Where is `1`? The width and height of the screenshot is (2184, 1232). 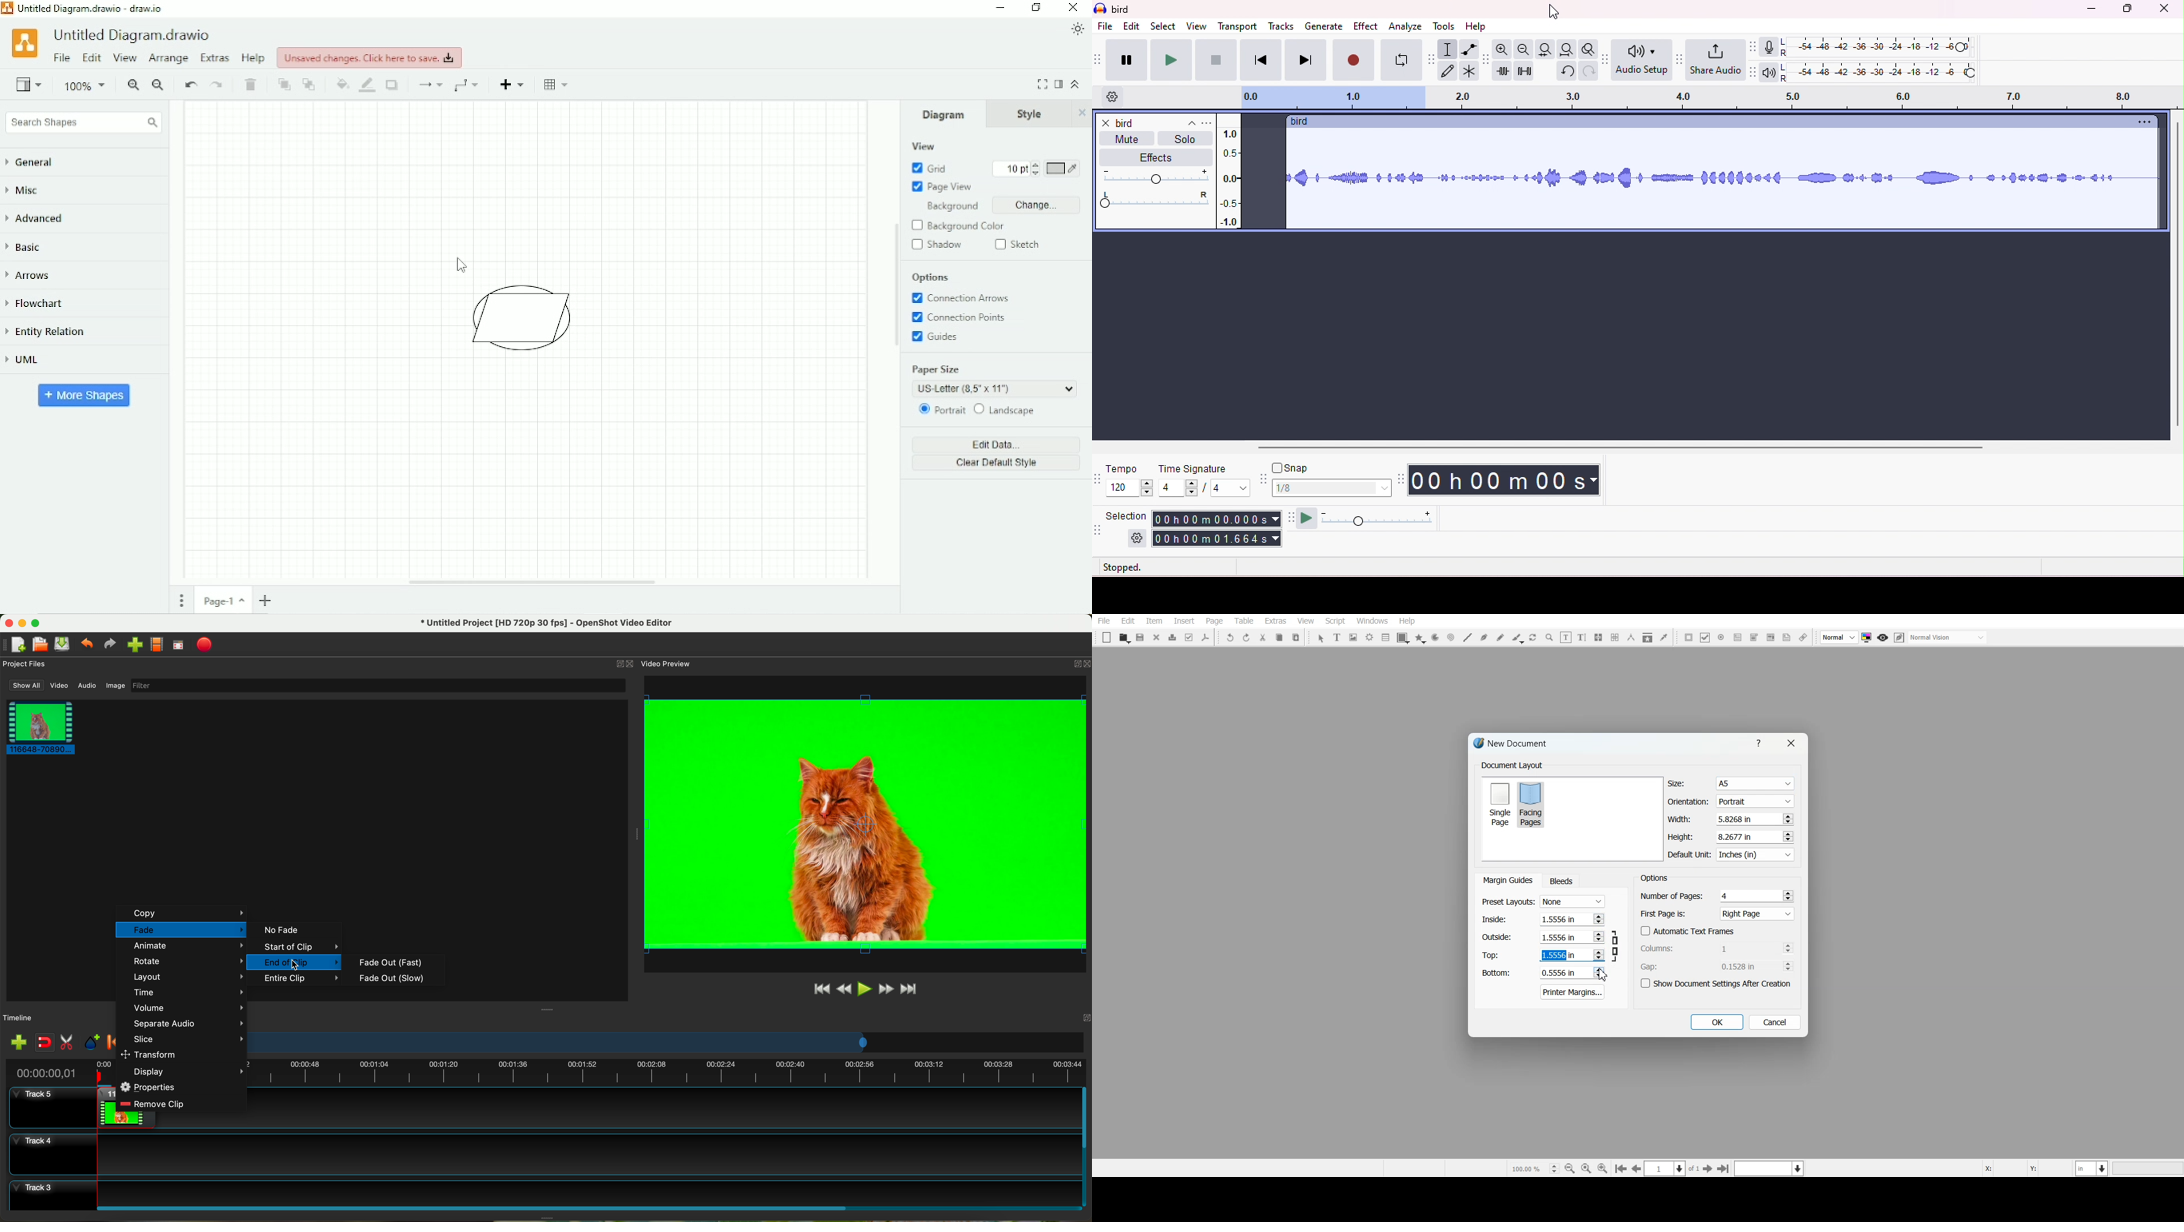
1 is located at coordinates (1741, 948).